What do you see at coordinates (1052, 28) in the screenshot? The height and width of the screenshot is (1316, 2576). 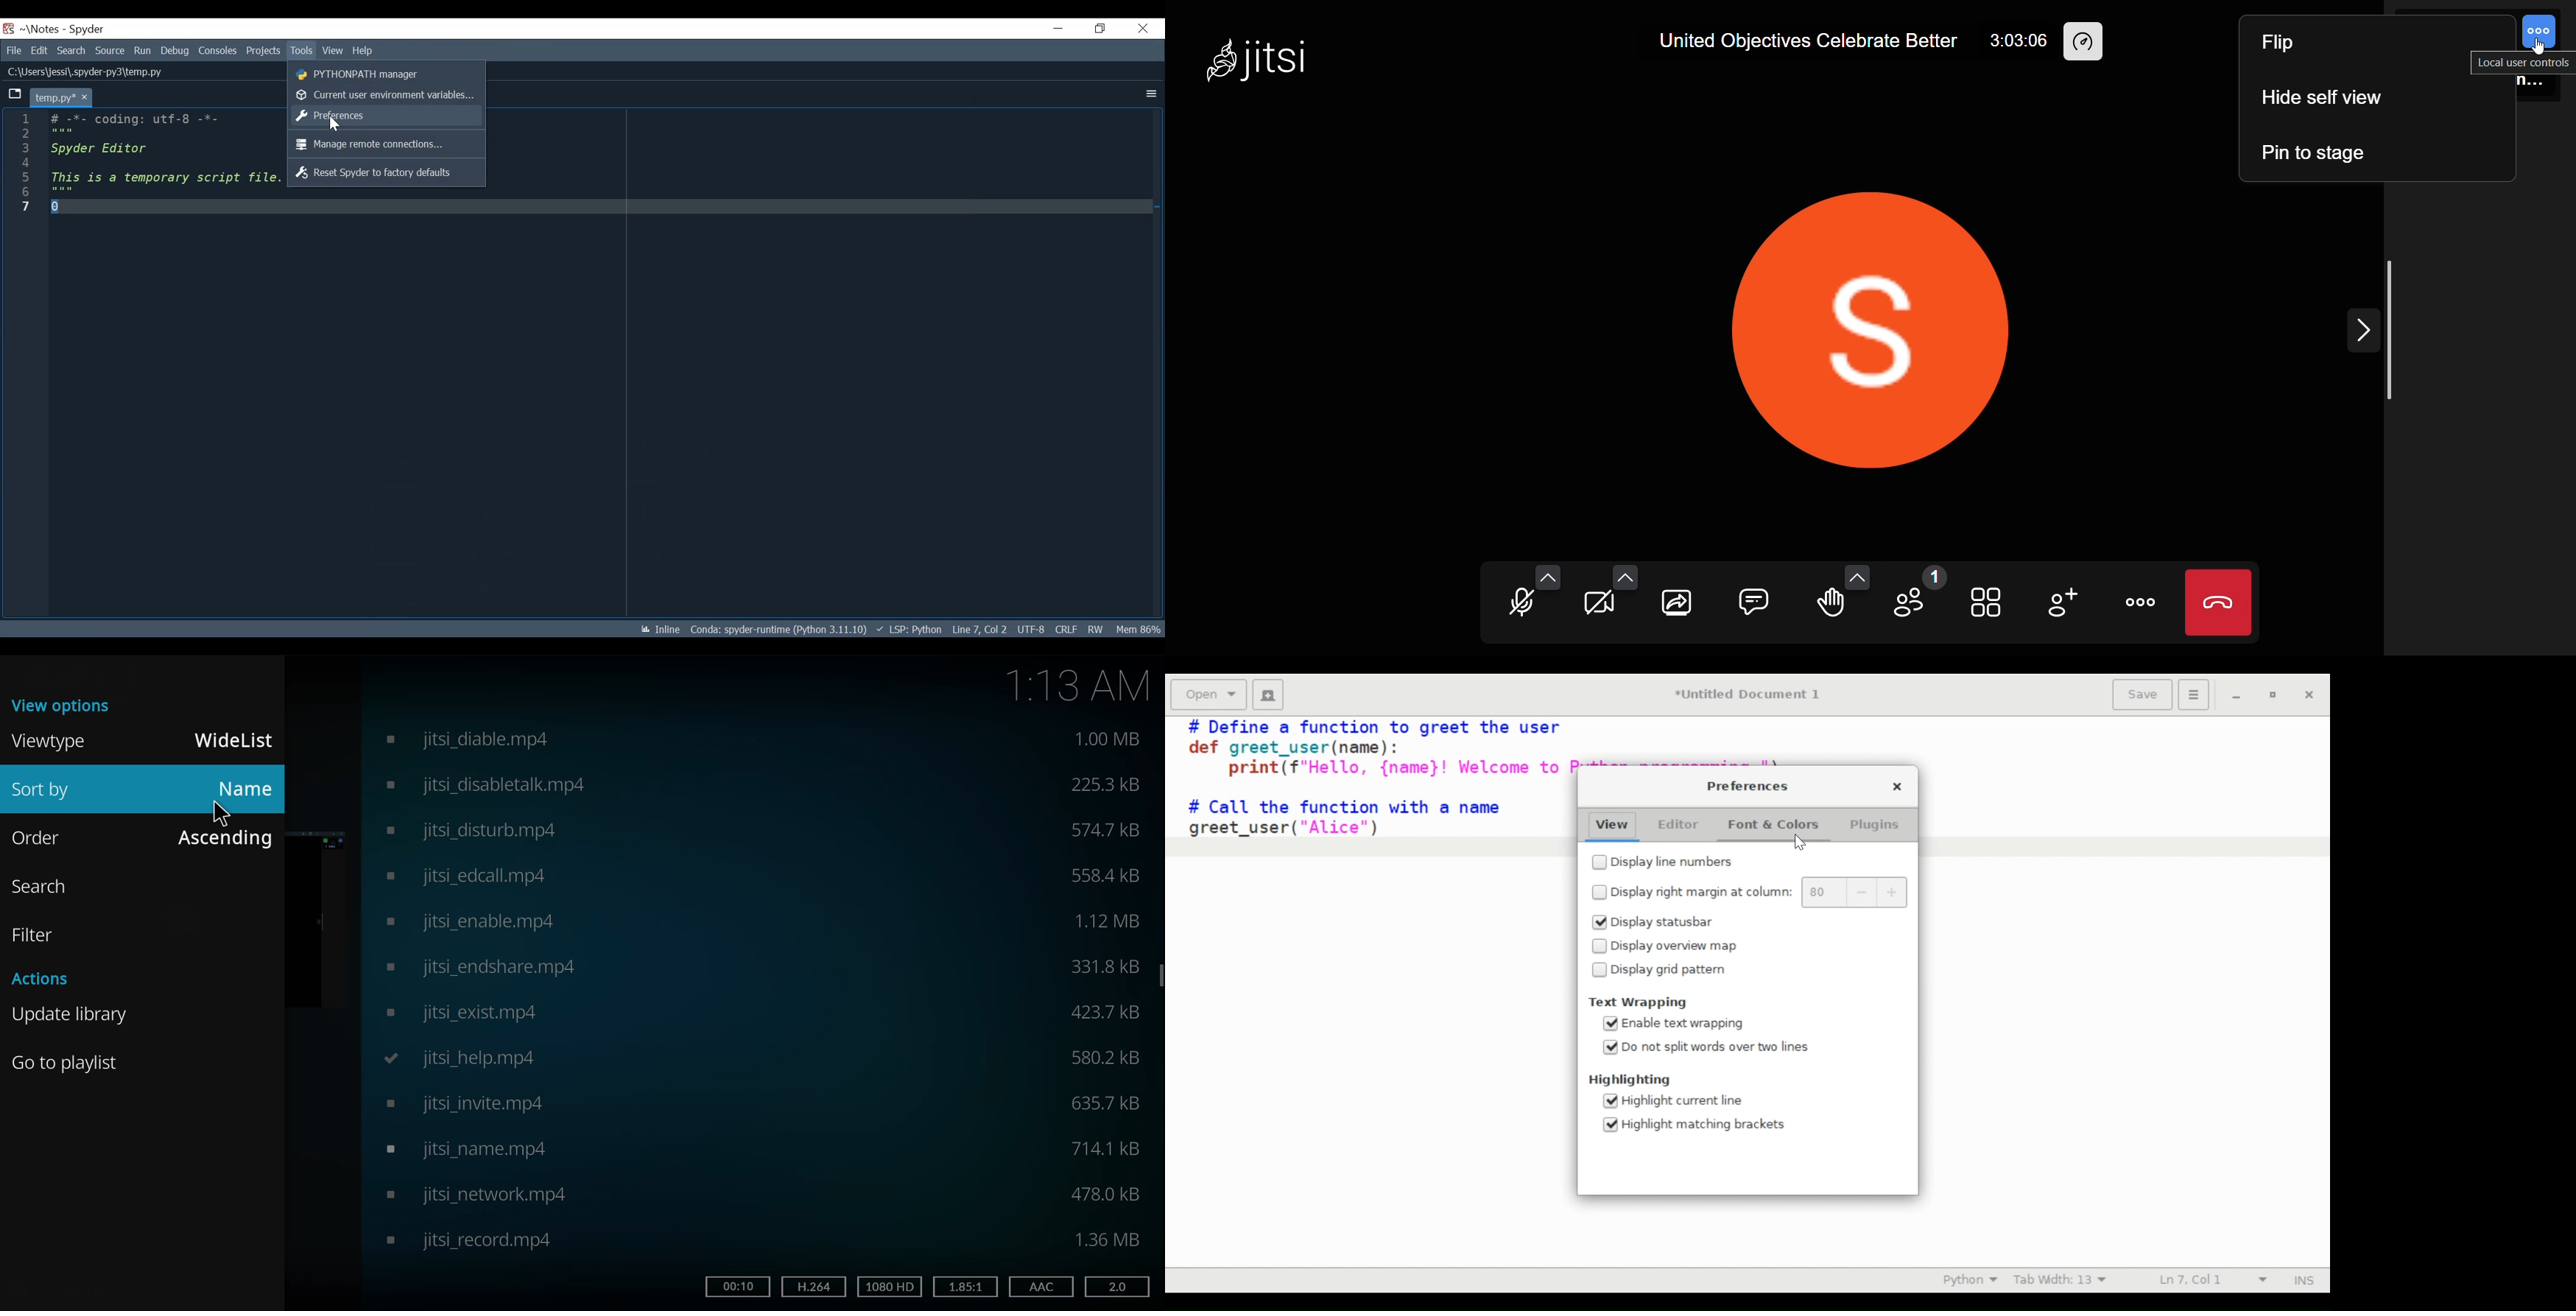 I see `Minimize` at bounding box center [1052, 28].